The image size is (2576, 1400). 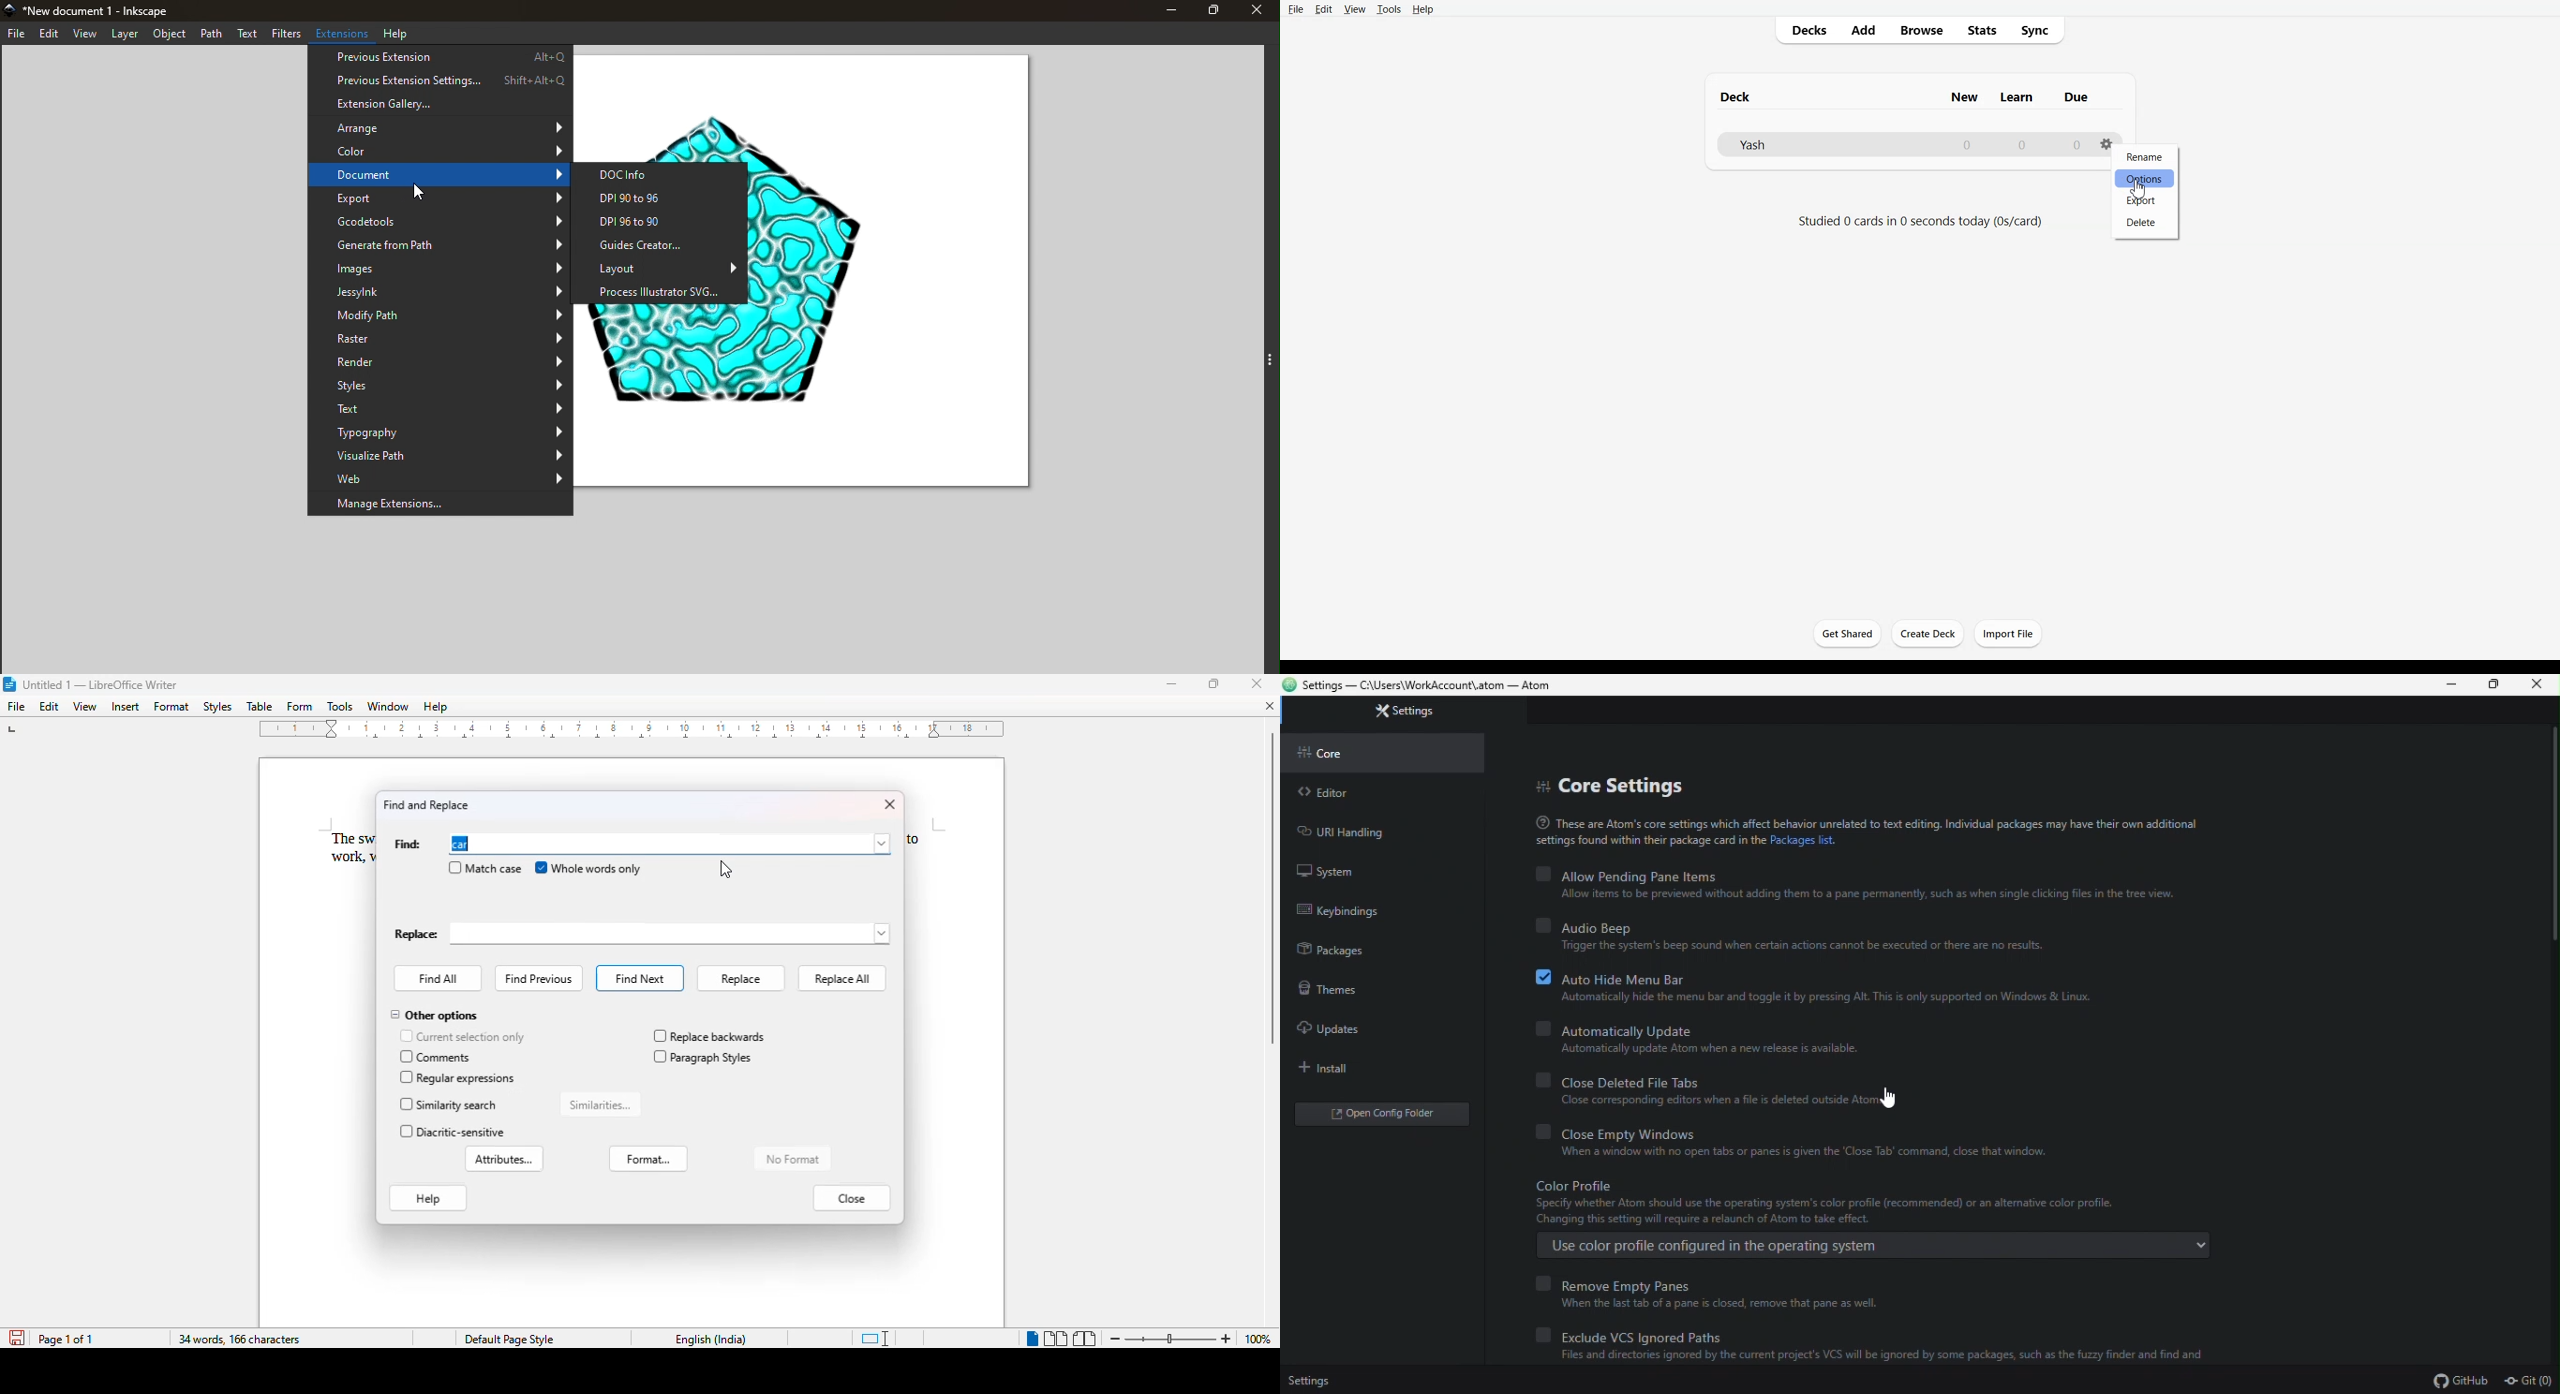 What do you see at coordinates (439, 479) in the screenshot?
I see `Web` at bounding box center [439, 479].